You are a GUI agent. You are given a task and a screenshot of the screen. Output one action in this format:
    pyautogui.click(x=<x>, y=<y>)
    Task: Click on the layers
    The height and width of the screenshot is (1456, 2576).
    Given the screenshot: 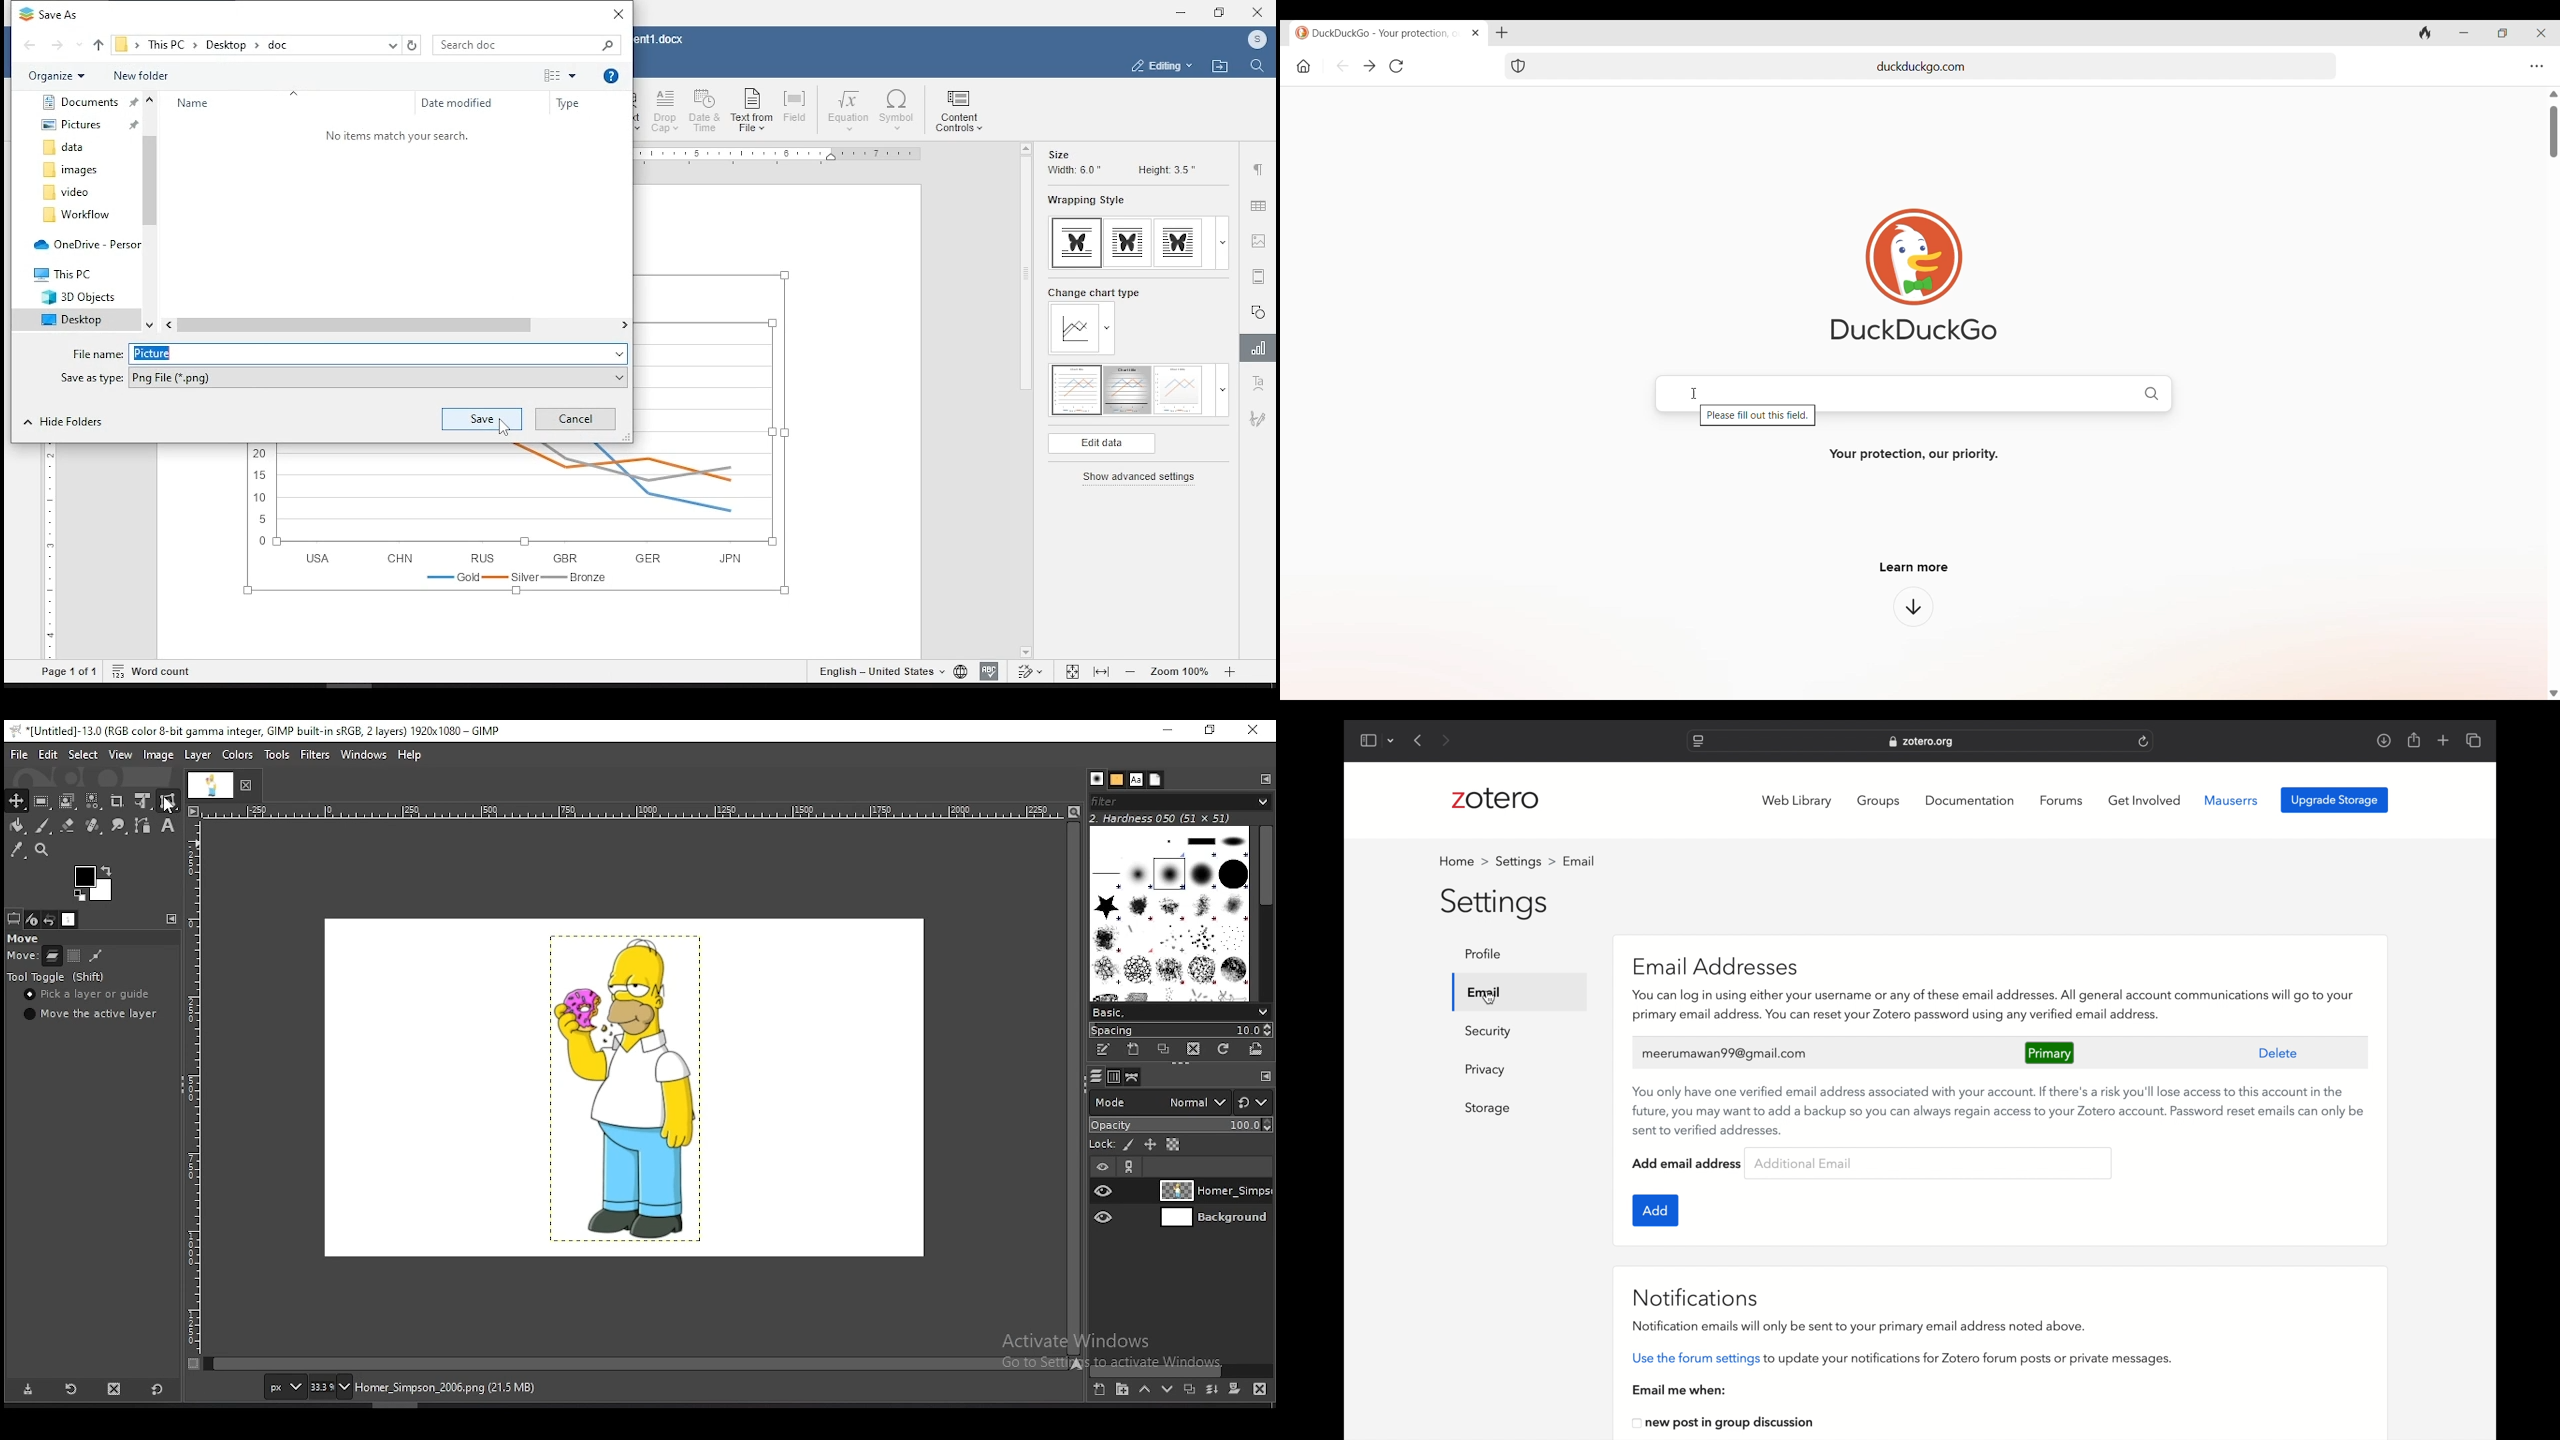 What is the action you would take?
    pyautogui.click(x=1093, y=1076)
    